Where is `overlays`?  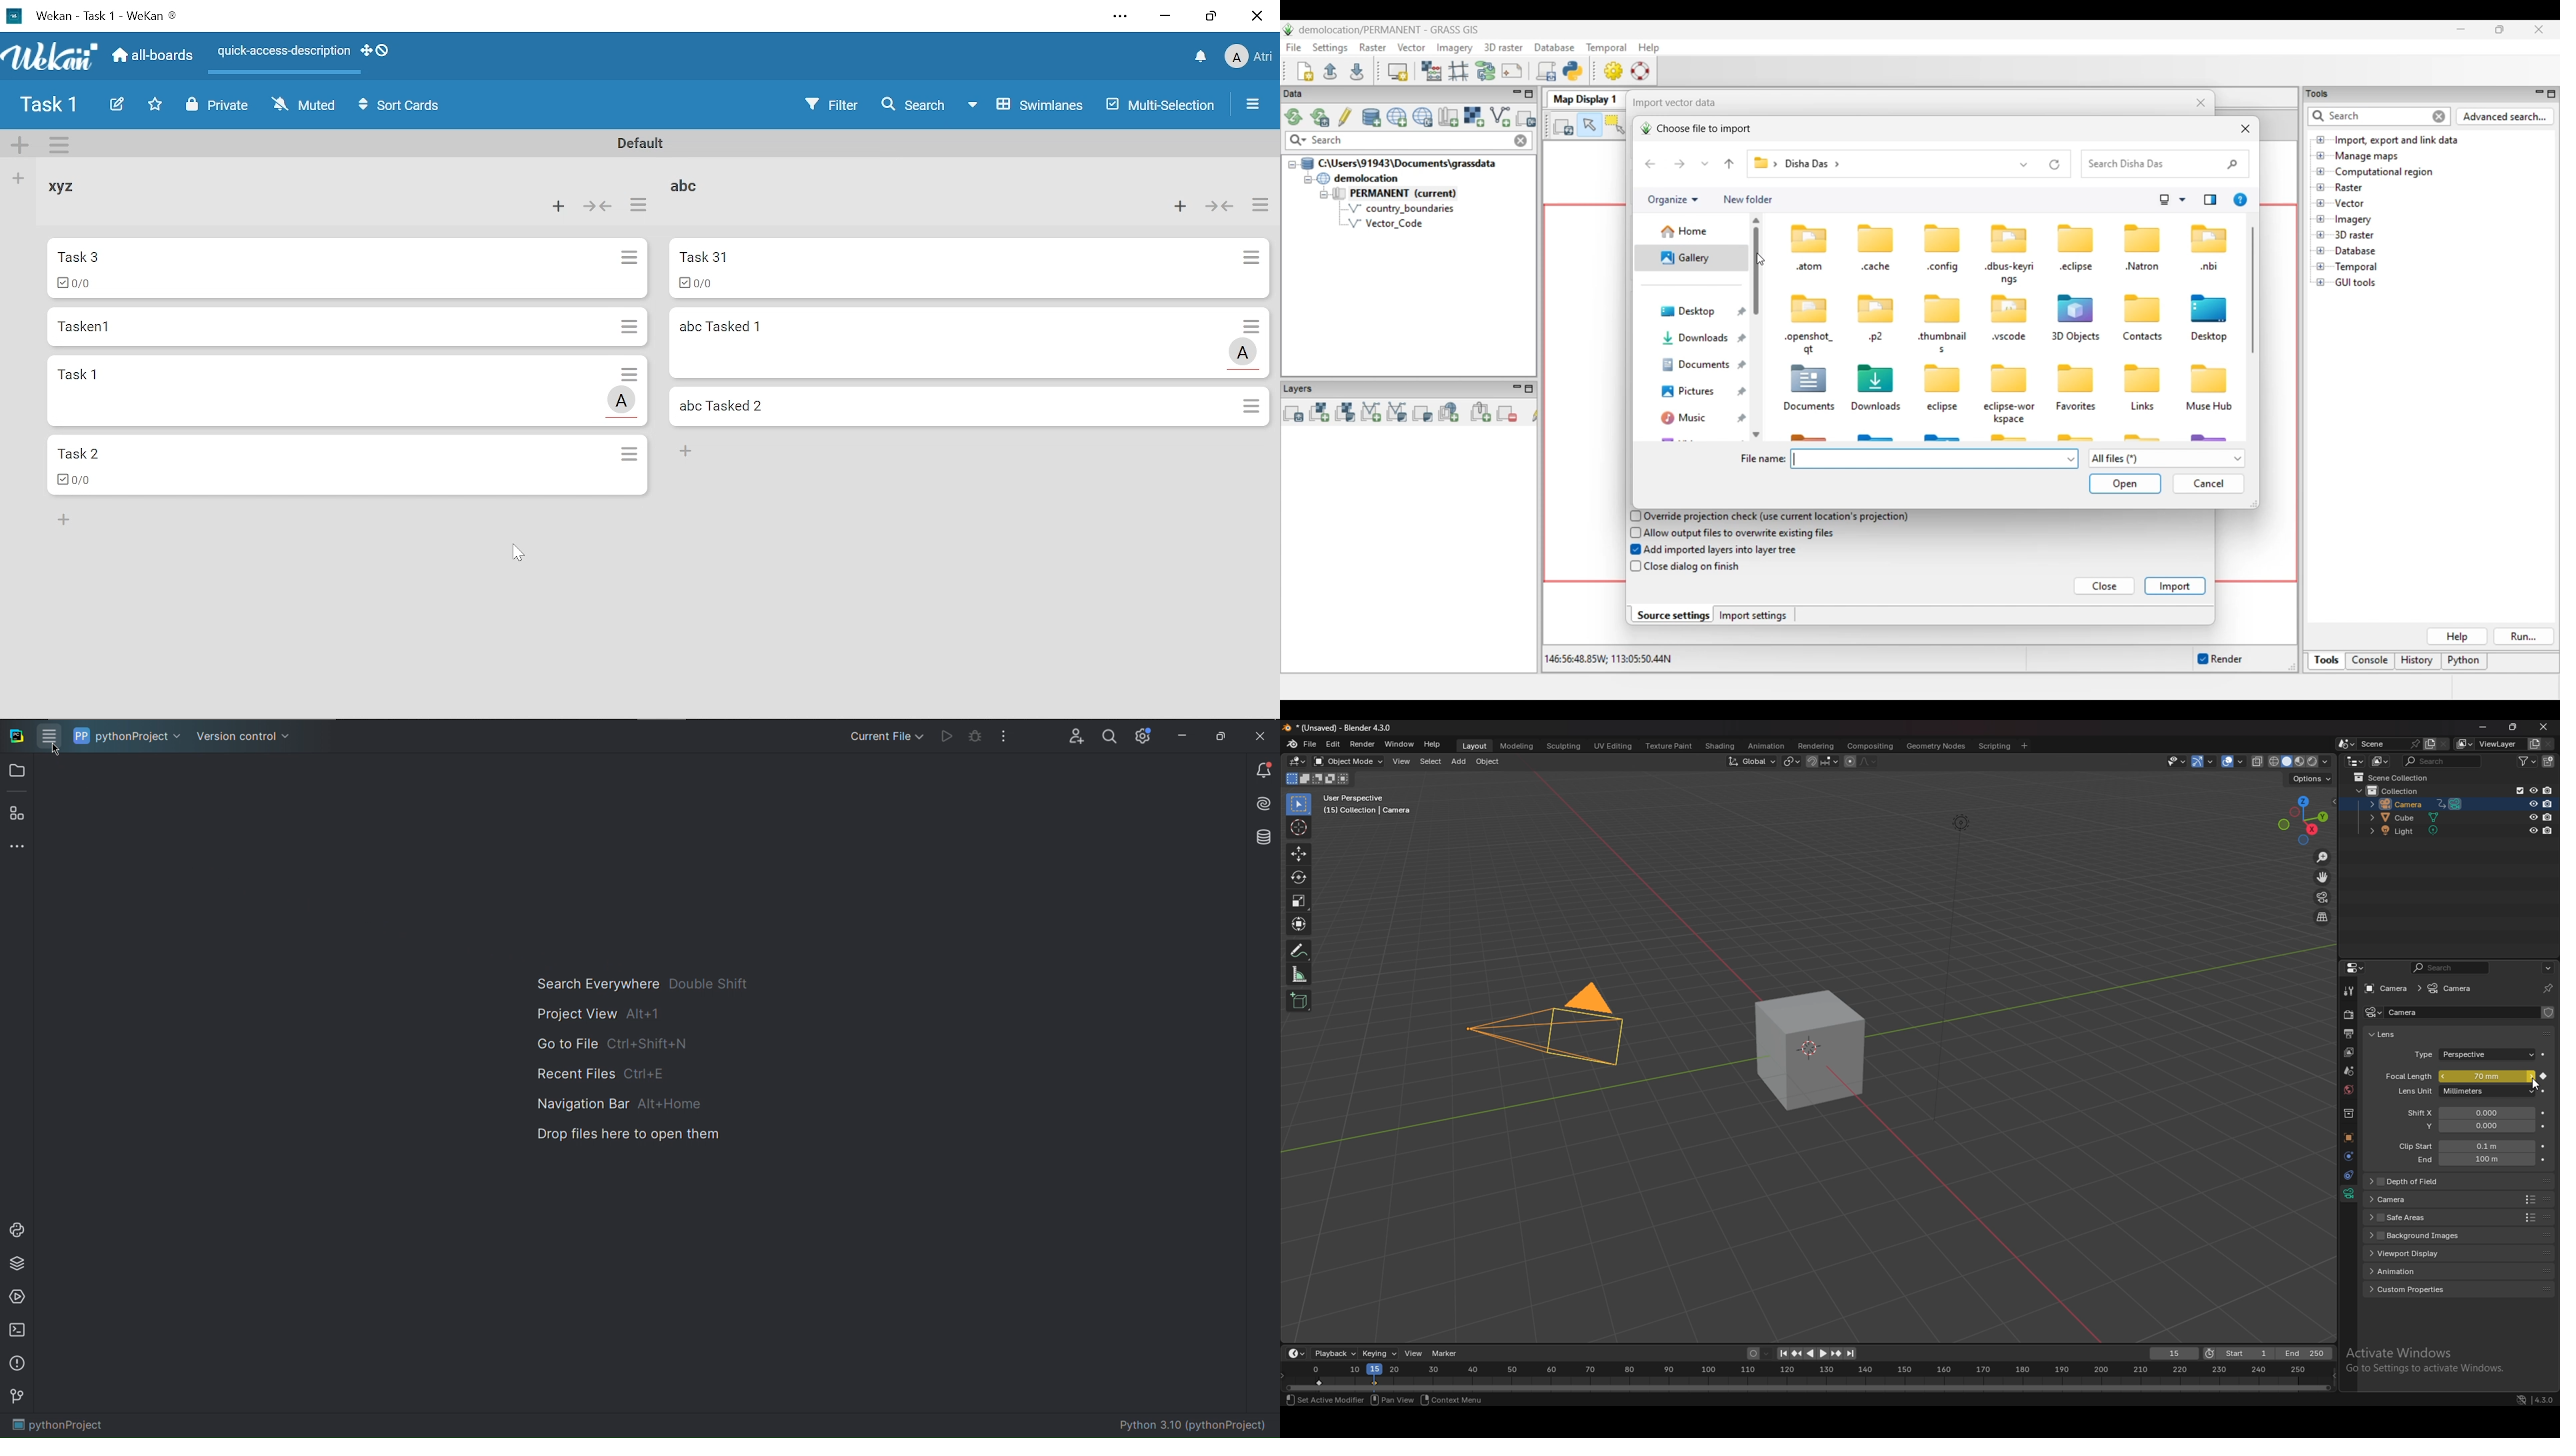 overlays is located at coordinates (2234, 763).